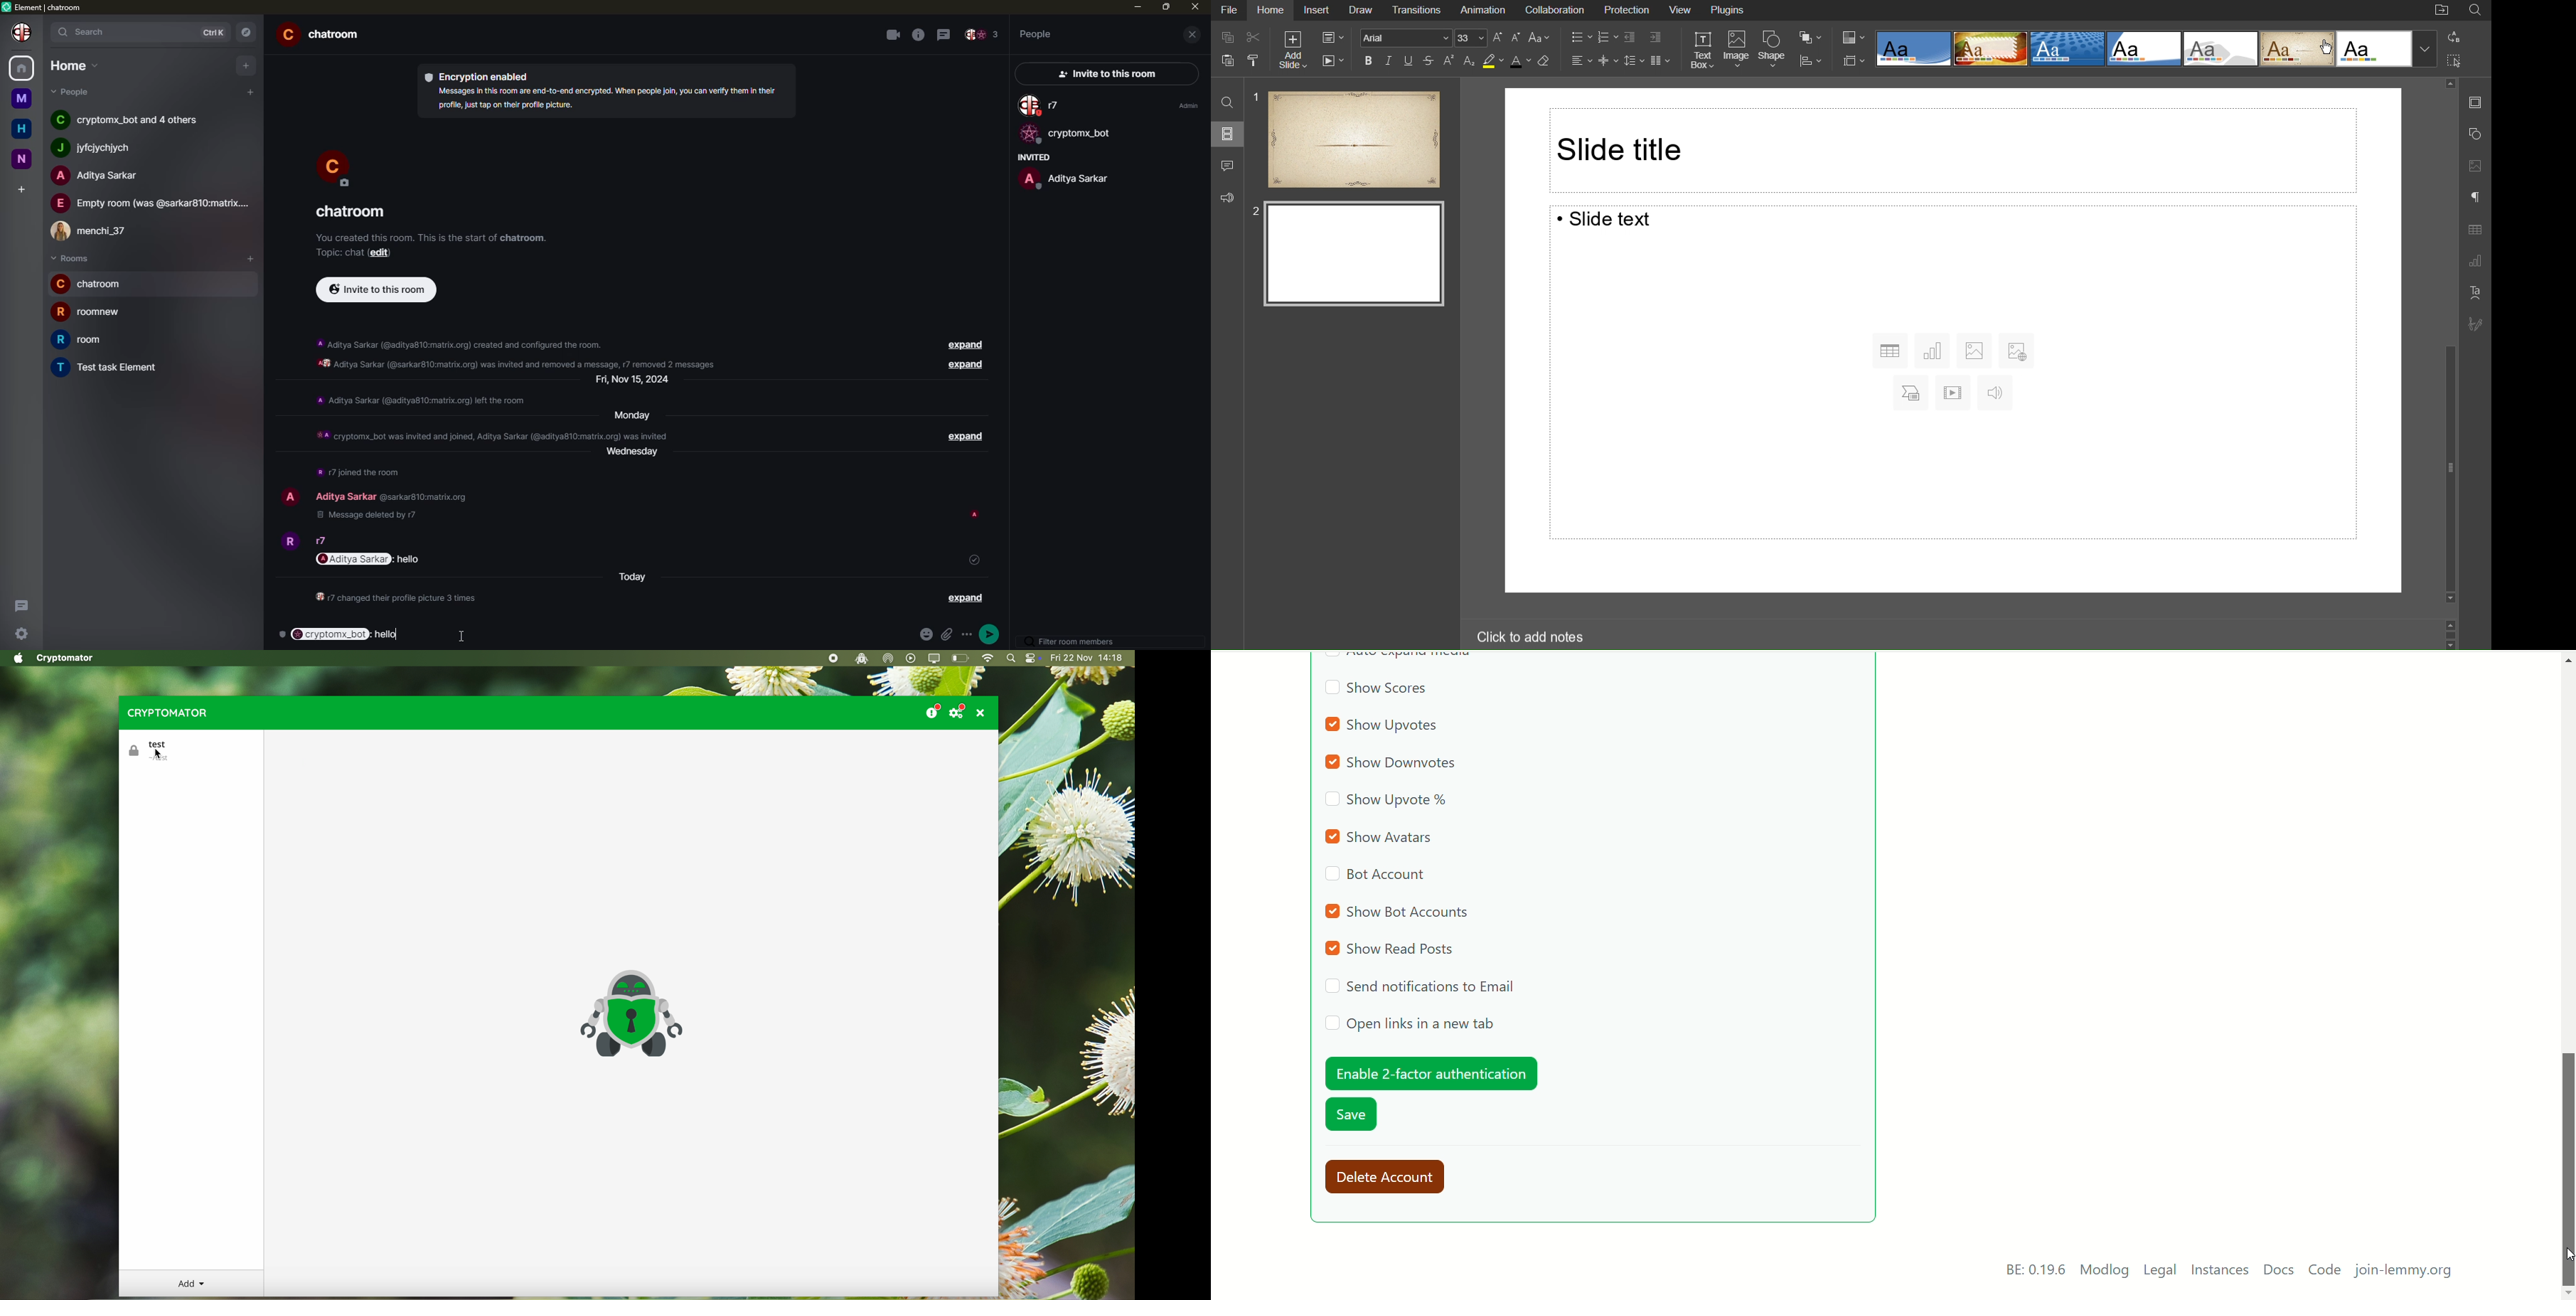 This screenshot has width=2576, height=1316. What do you see at coordinates (1364, 11) in the screenshot?
I see `Draw` at bounding box center [1364, 11].